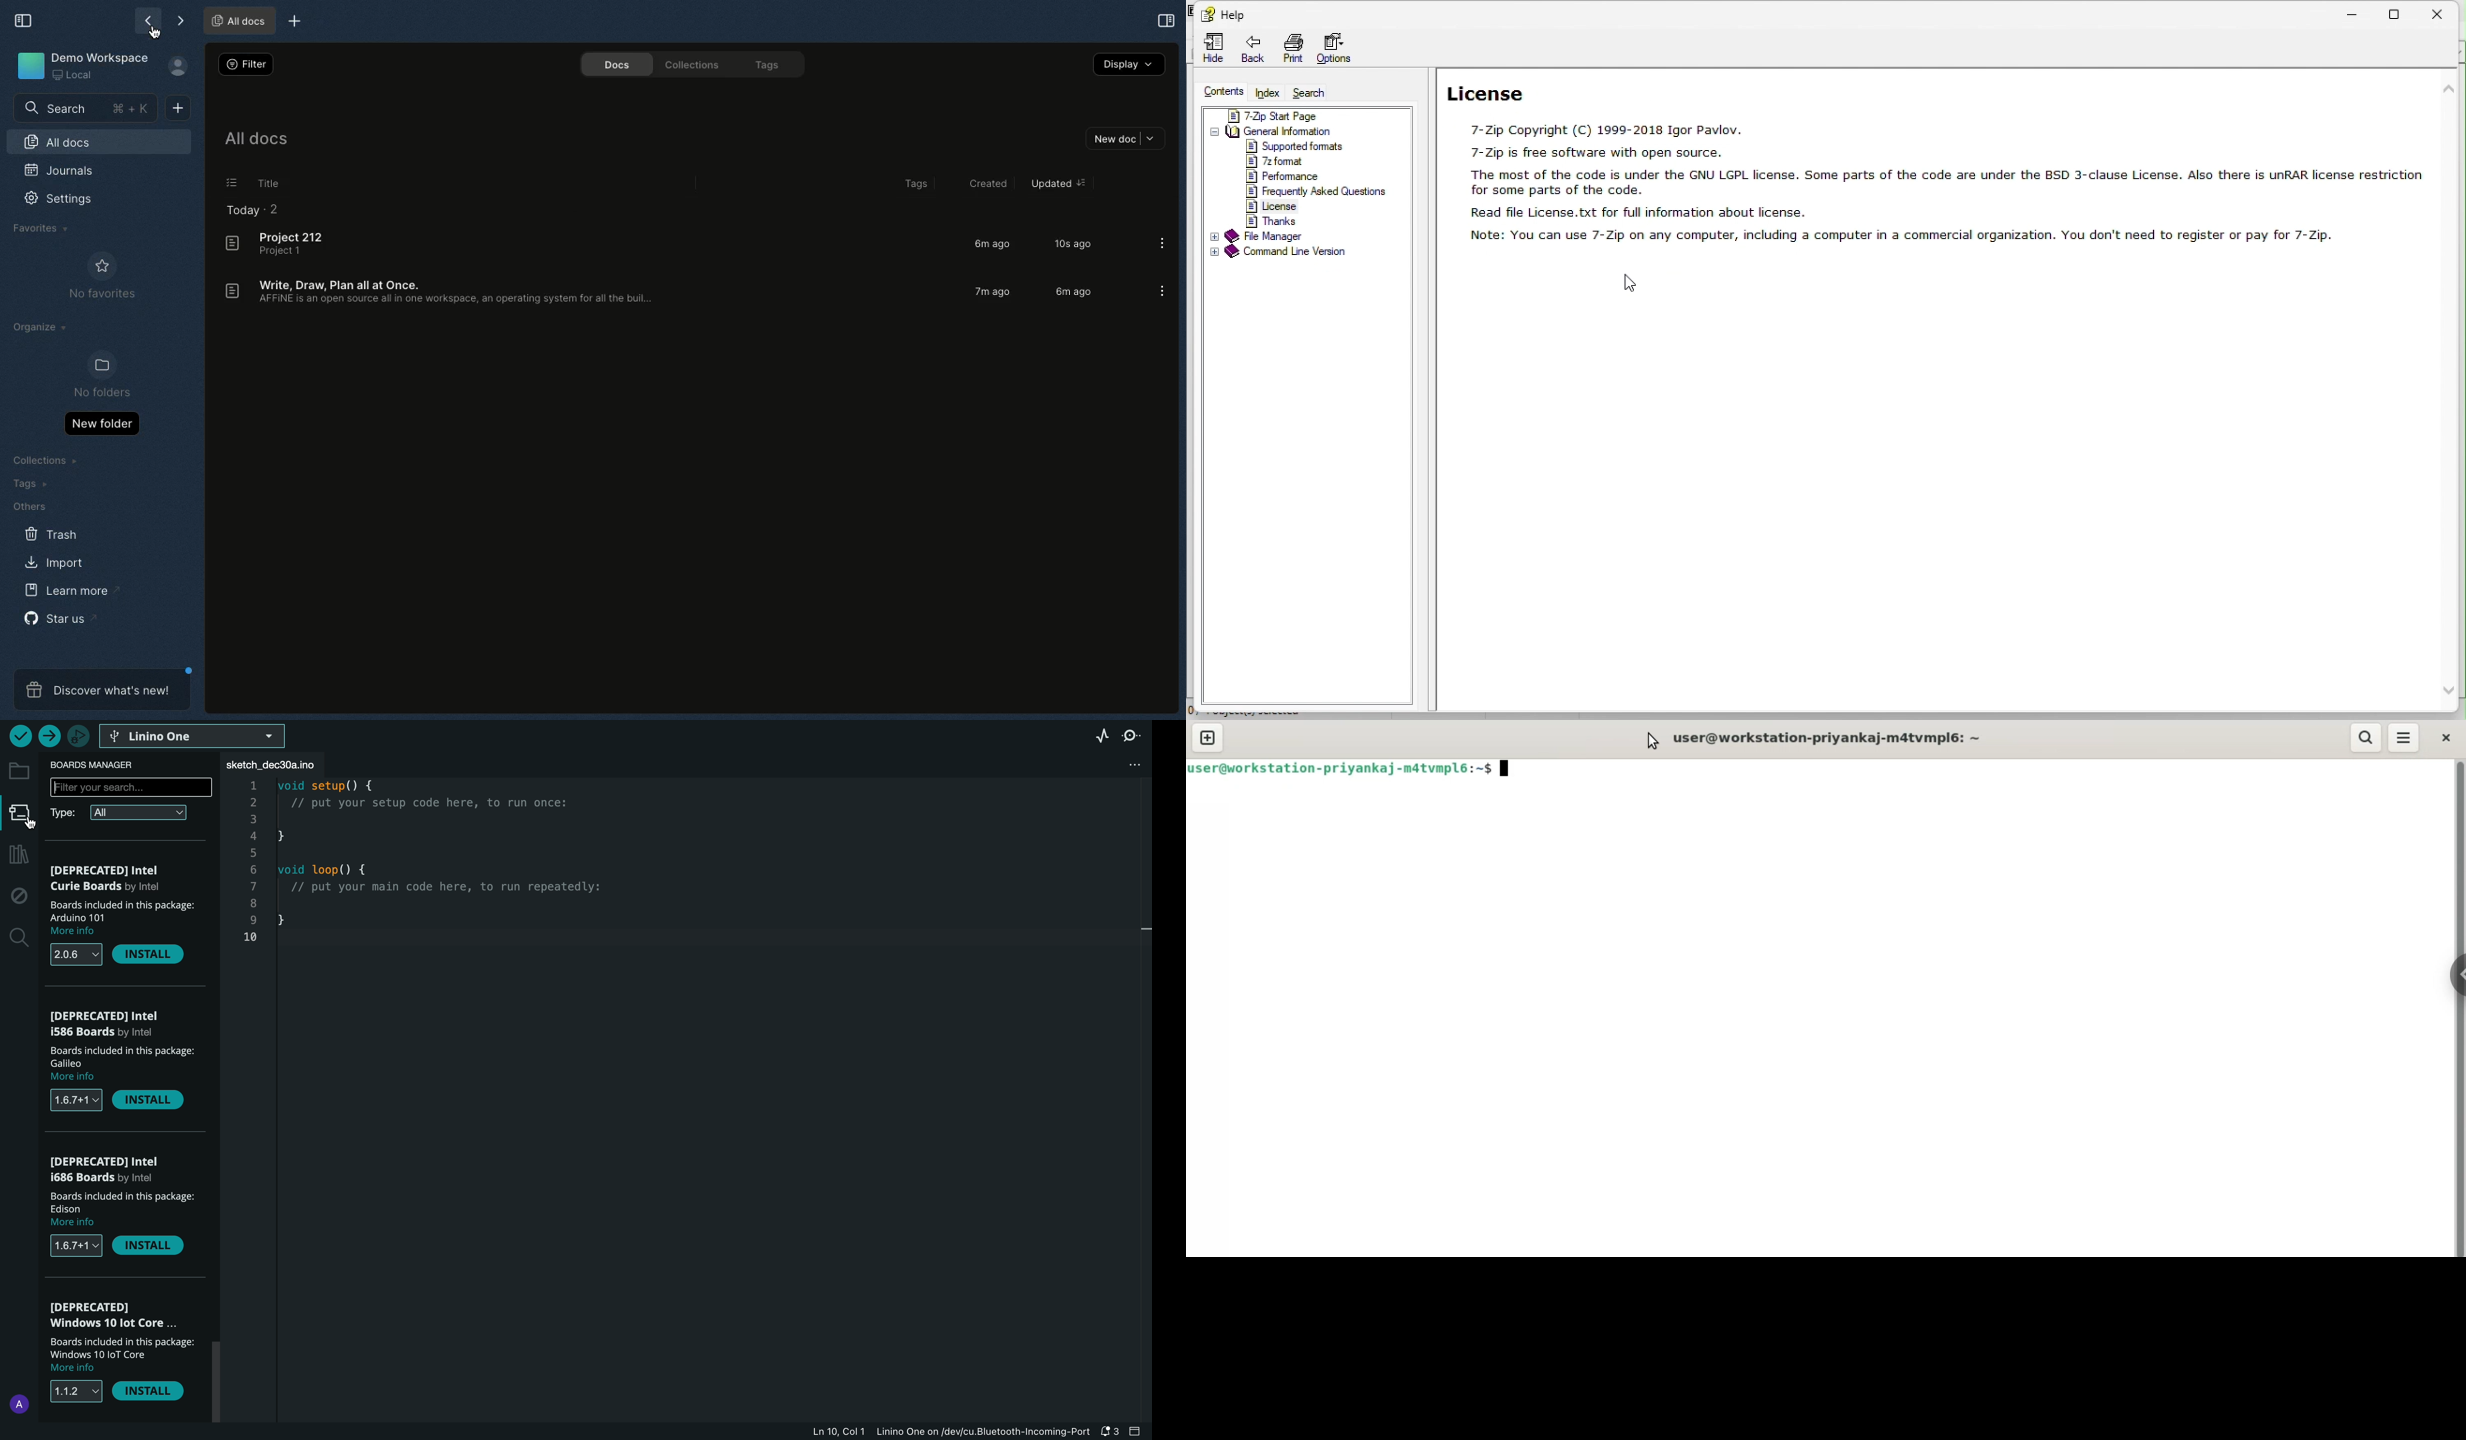 This screenshot has width=2492, height=1456. Describe the element at coordinates (1293, 49) in the screenshot. I see `Print` at that location.